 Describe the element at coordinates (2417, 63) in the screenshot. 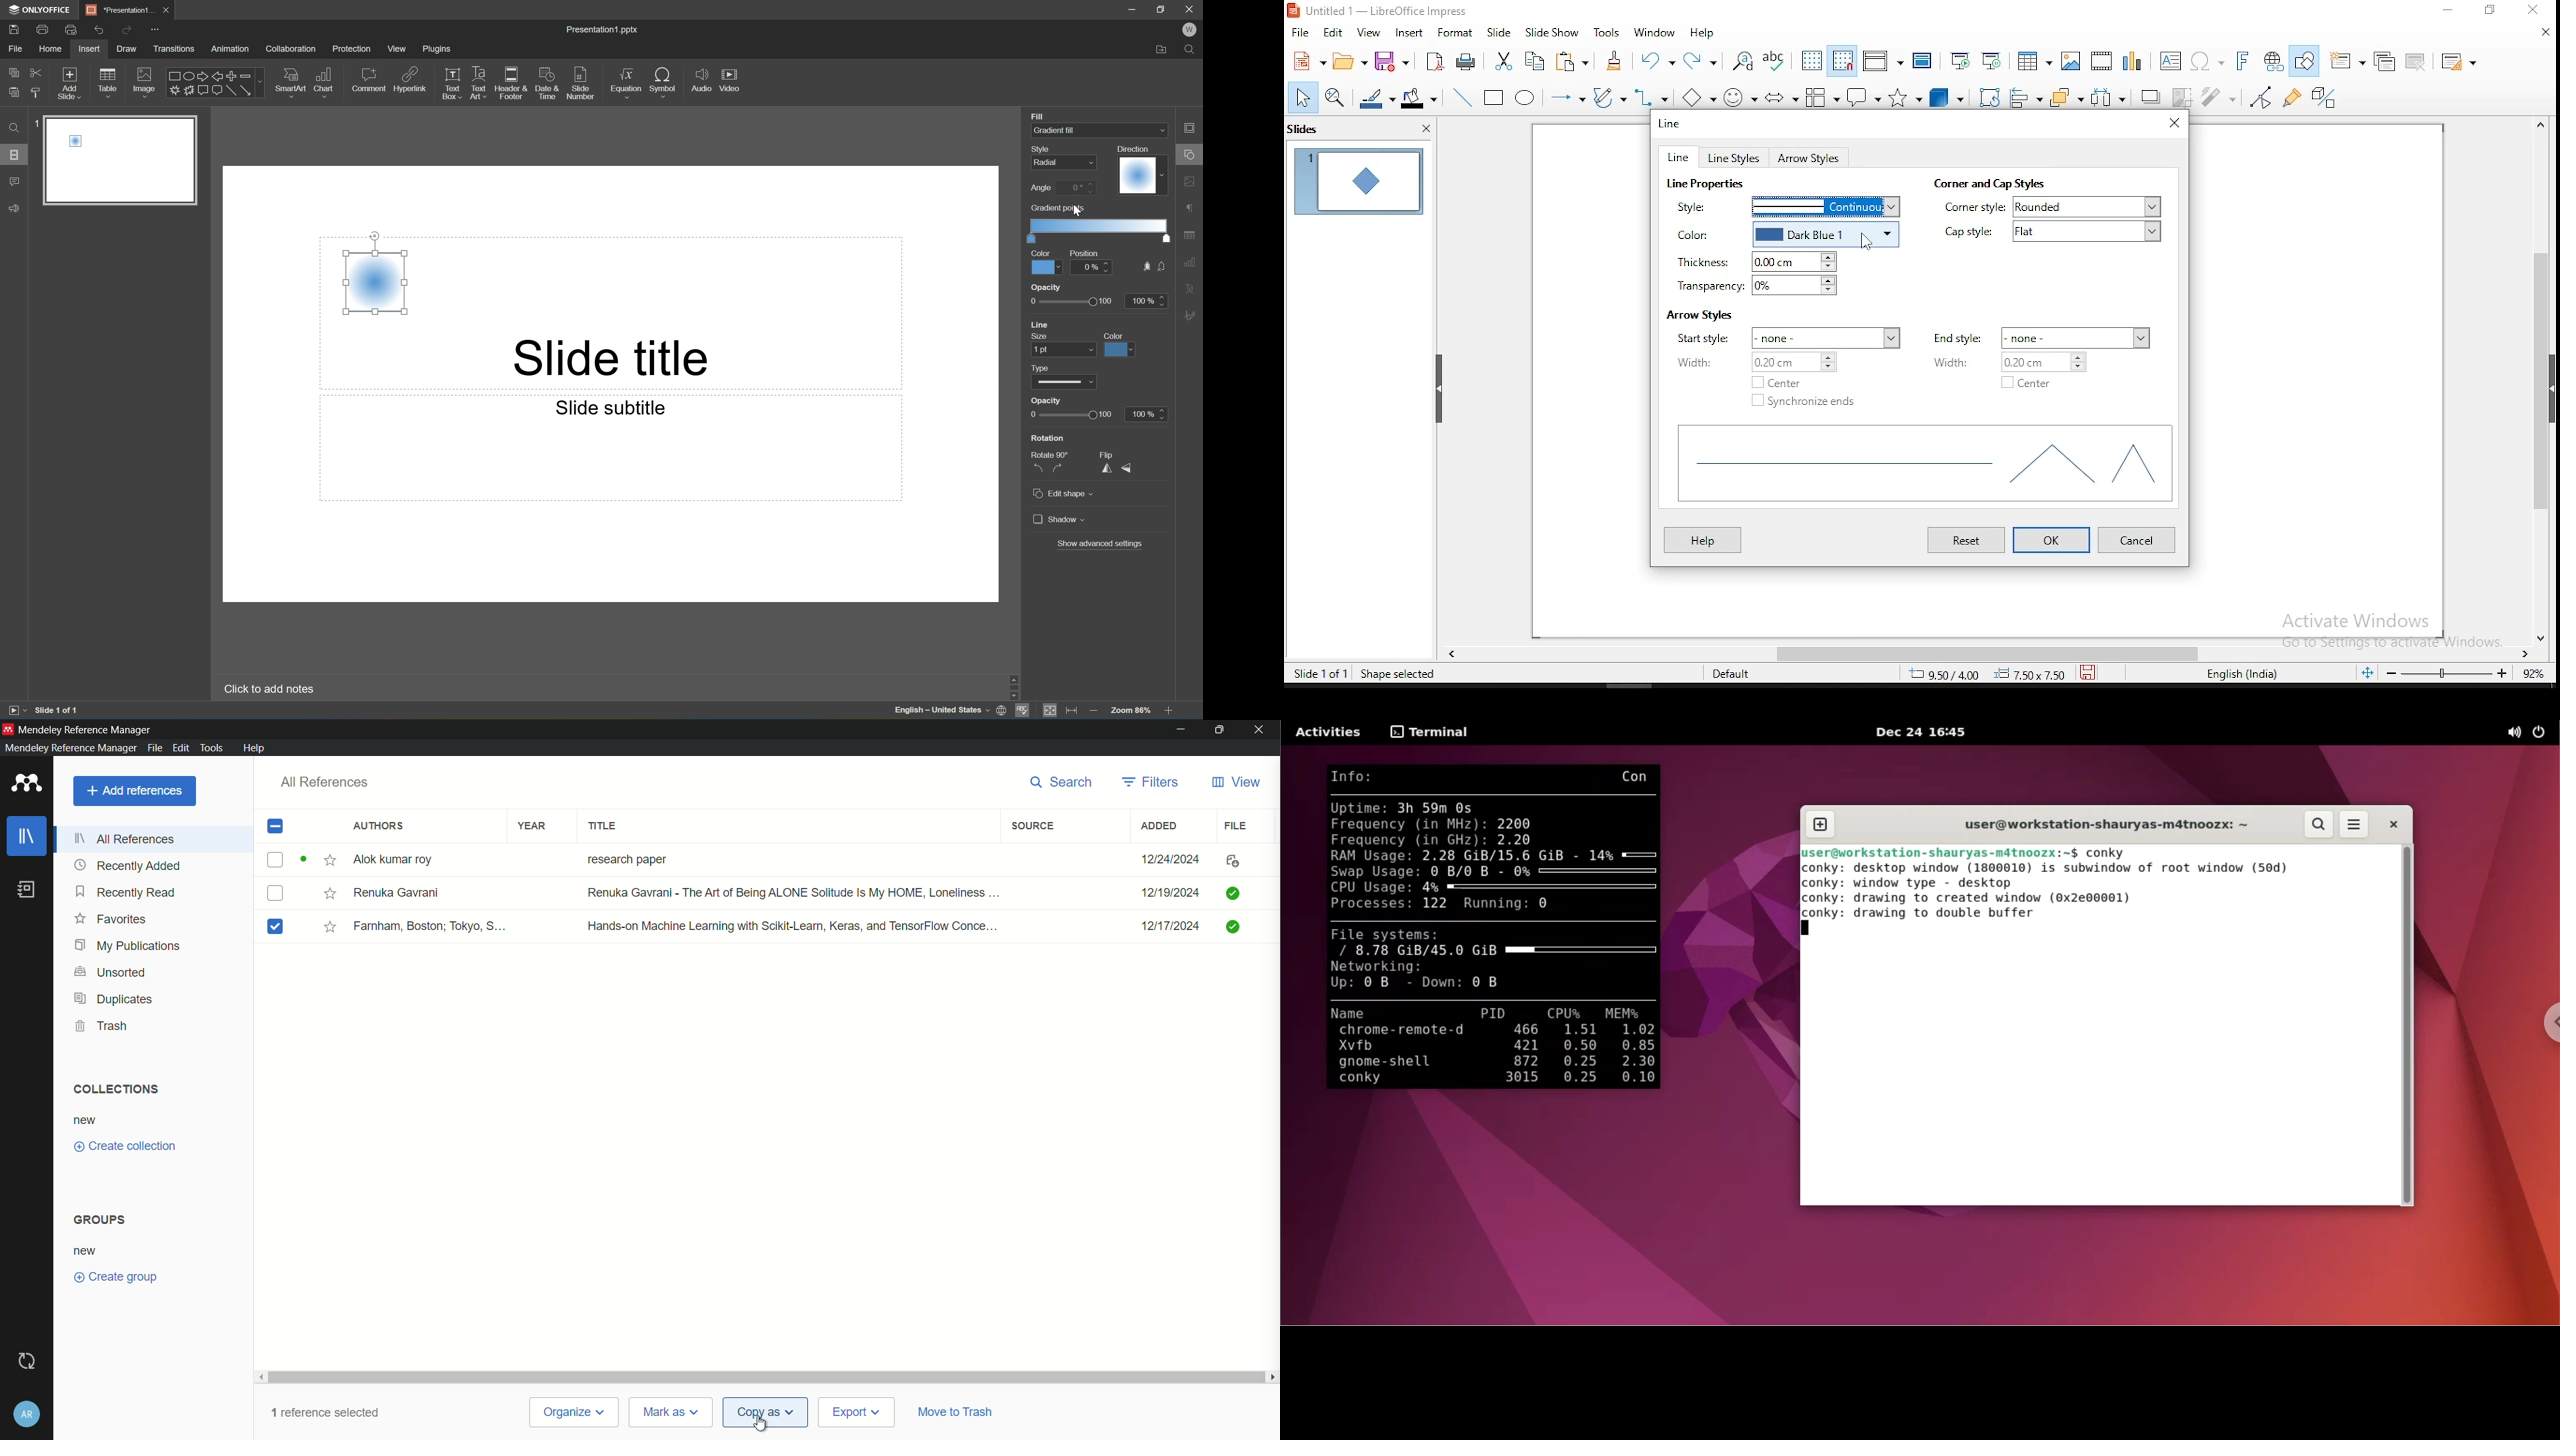

I see `delete slide` at that location.